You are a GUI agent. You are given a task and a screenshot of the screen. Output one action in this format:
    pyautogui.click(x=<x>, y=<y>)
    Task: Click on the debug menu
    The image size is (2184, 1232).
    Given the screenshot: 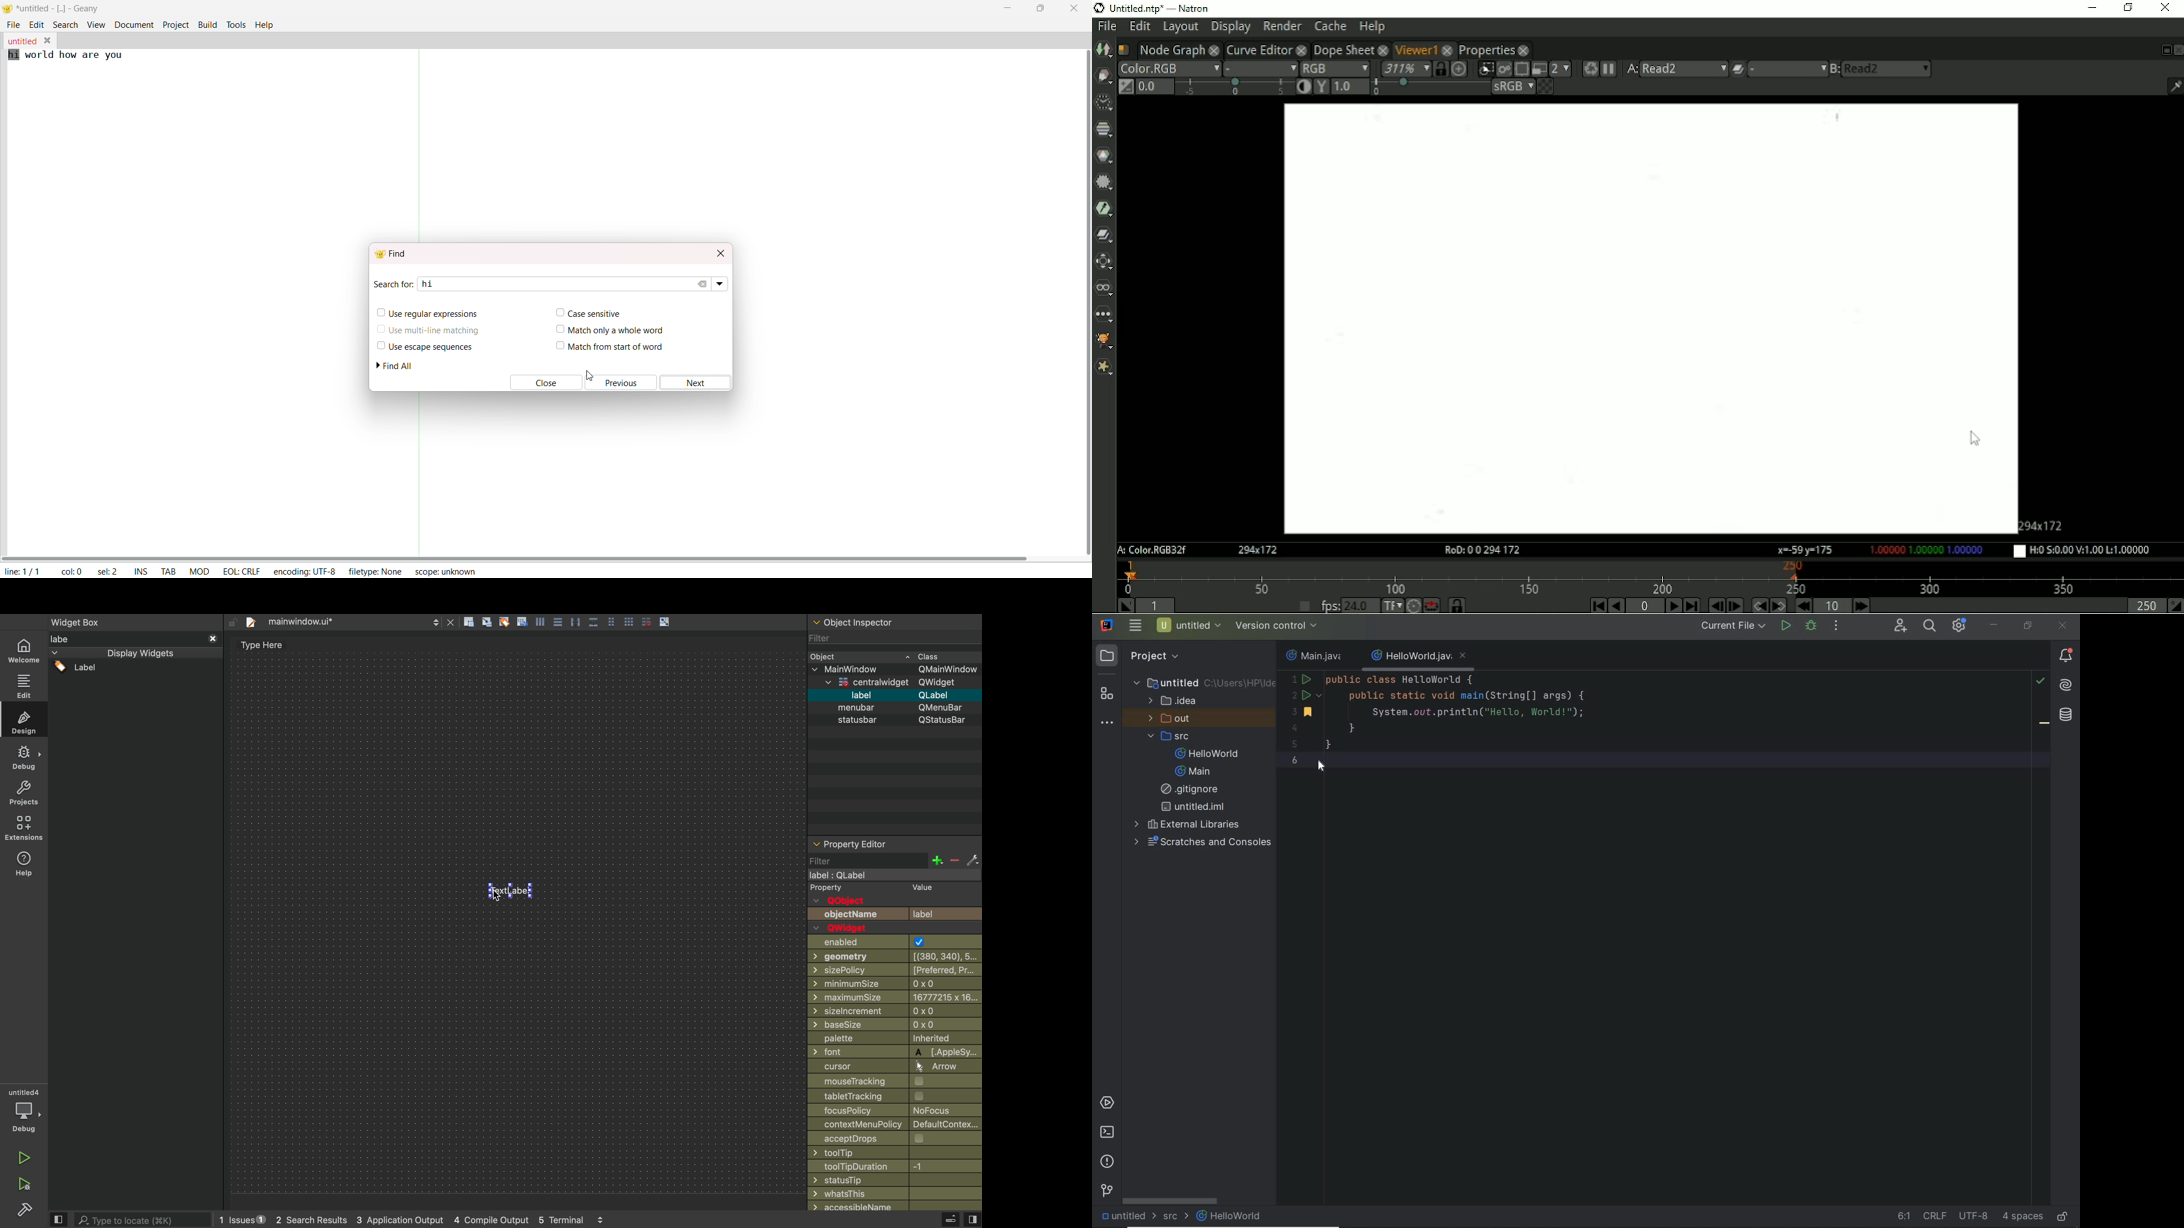 What is the action you would take?
    pyautogui.click(x=941, y=1220)
    